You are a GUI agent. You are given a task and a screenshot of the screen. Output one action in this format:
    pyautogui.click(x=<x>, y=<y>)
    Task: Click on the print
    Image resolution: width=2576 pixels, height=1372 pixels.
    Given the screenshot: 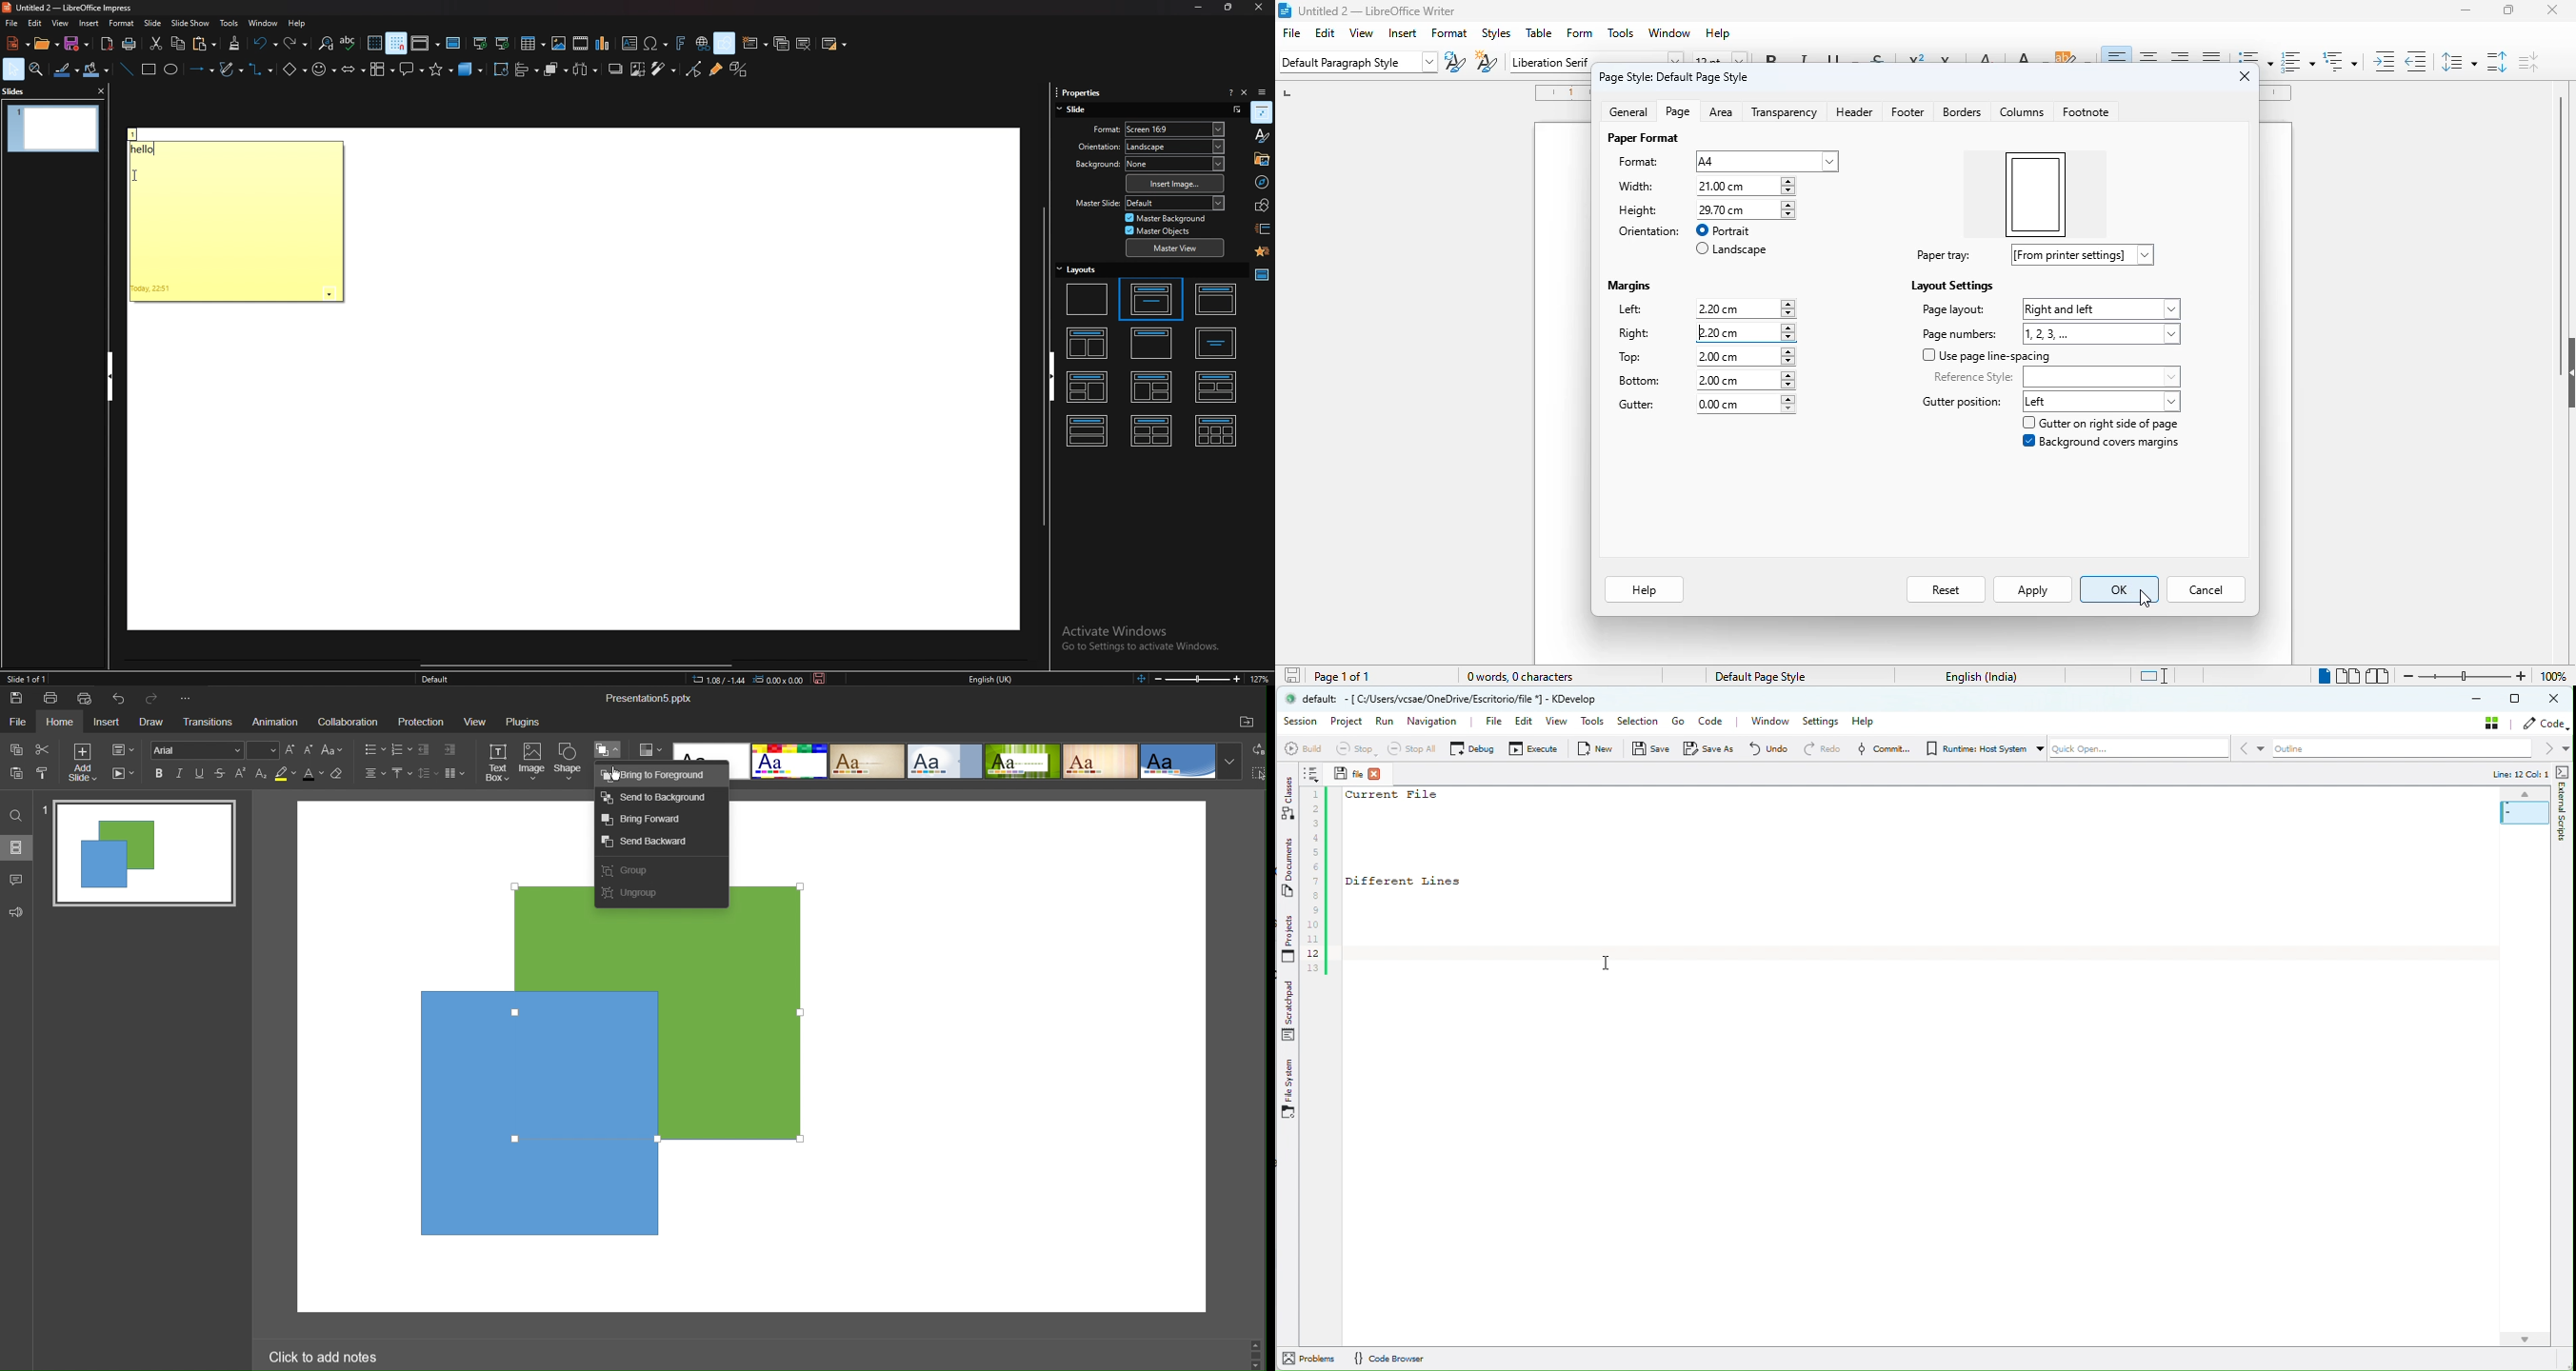 What is the action you would take?
    pyautogui.click(x=130, y=44)
    